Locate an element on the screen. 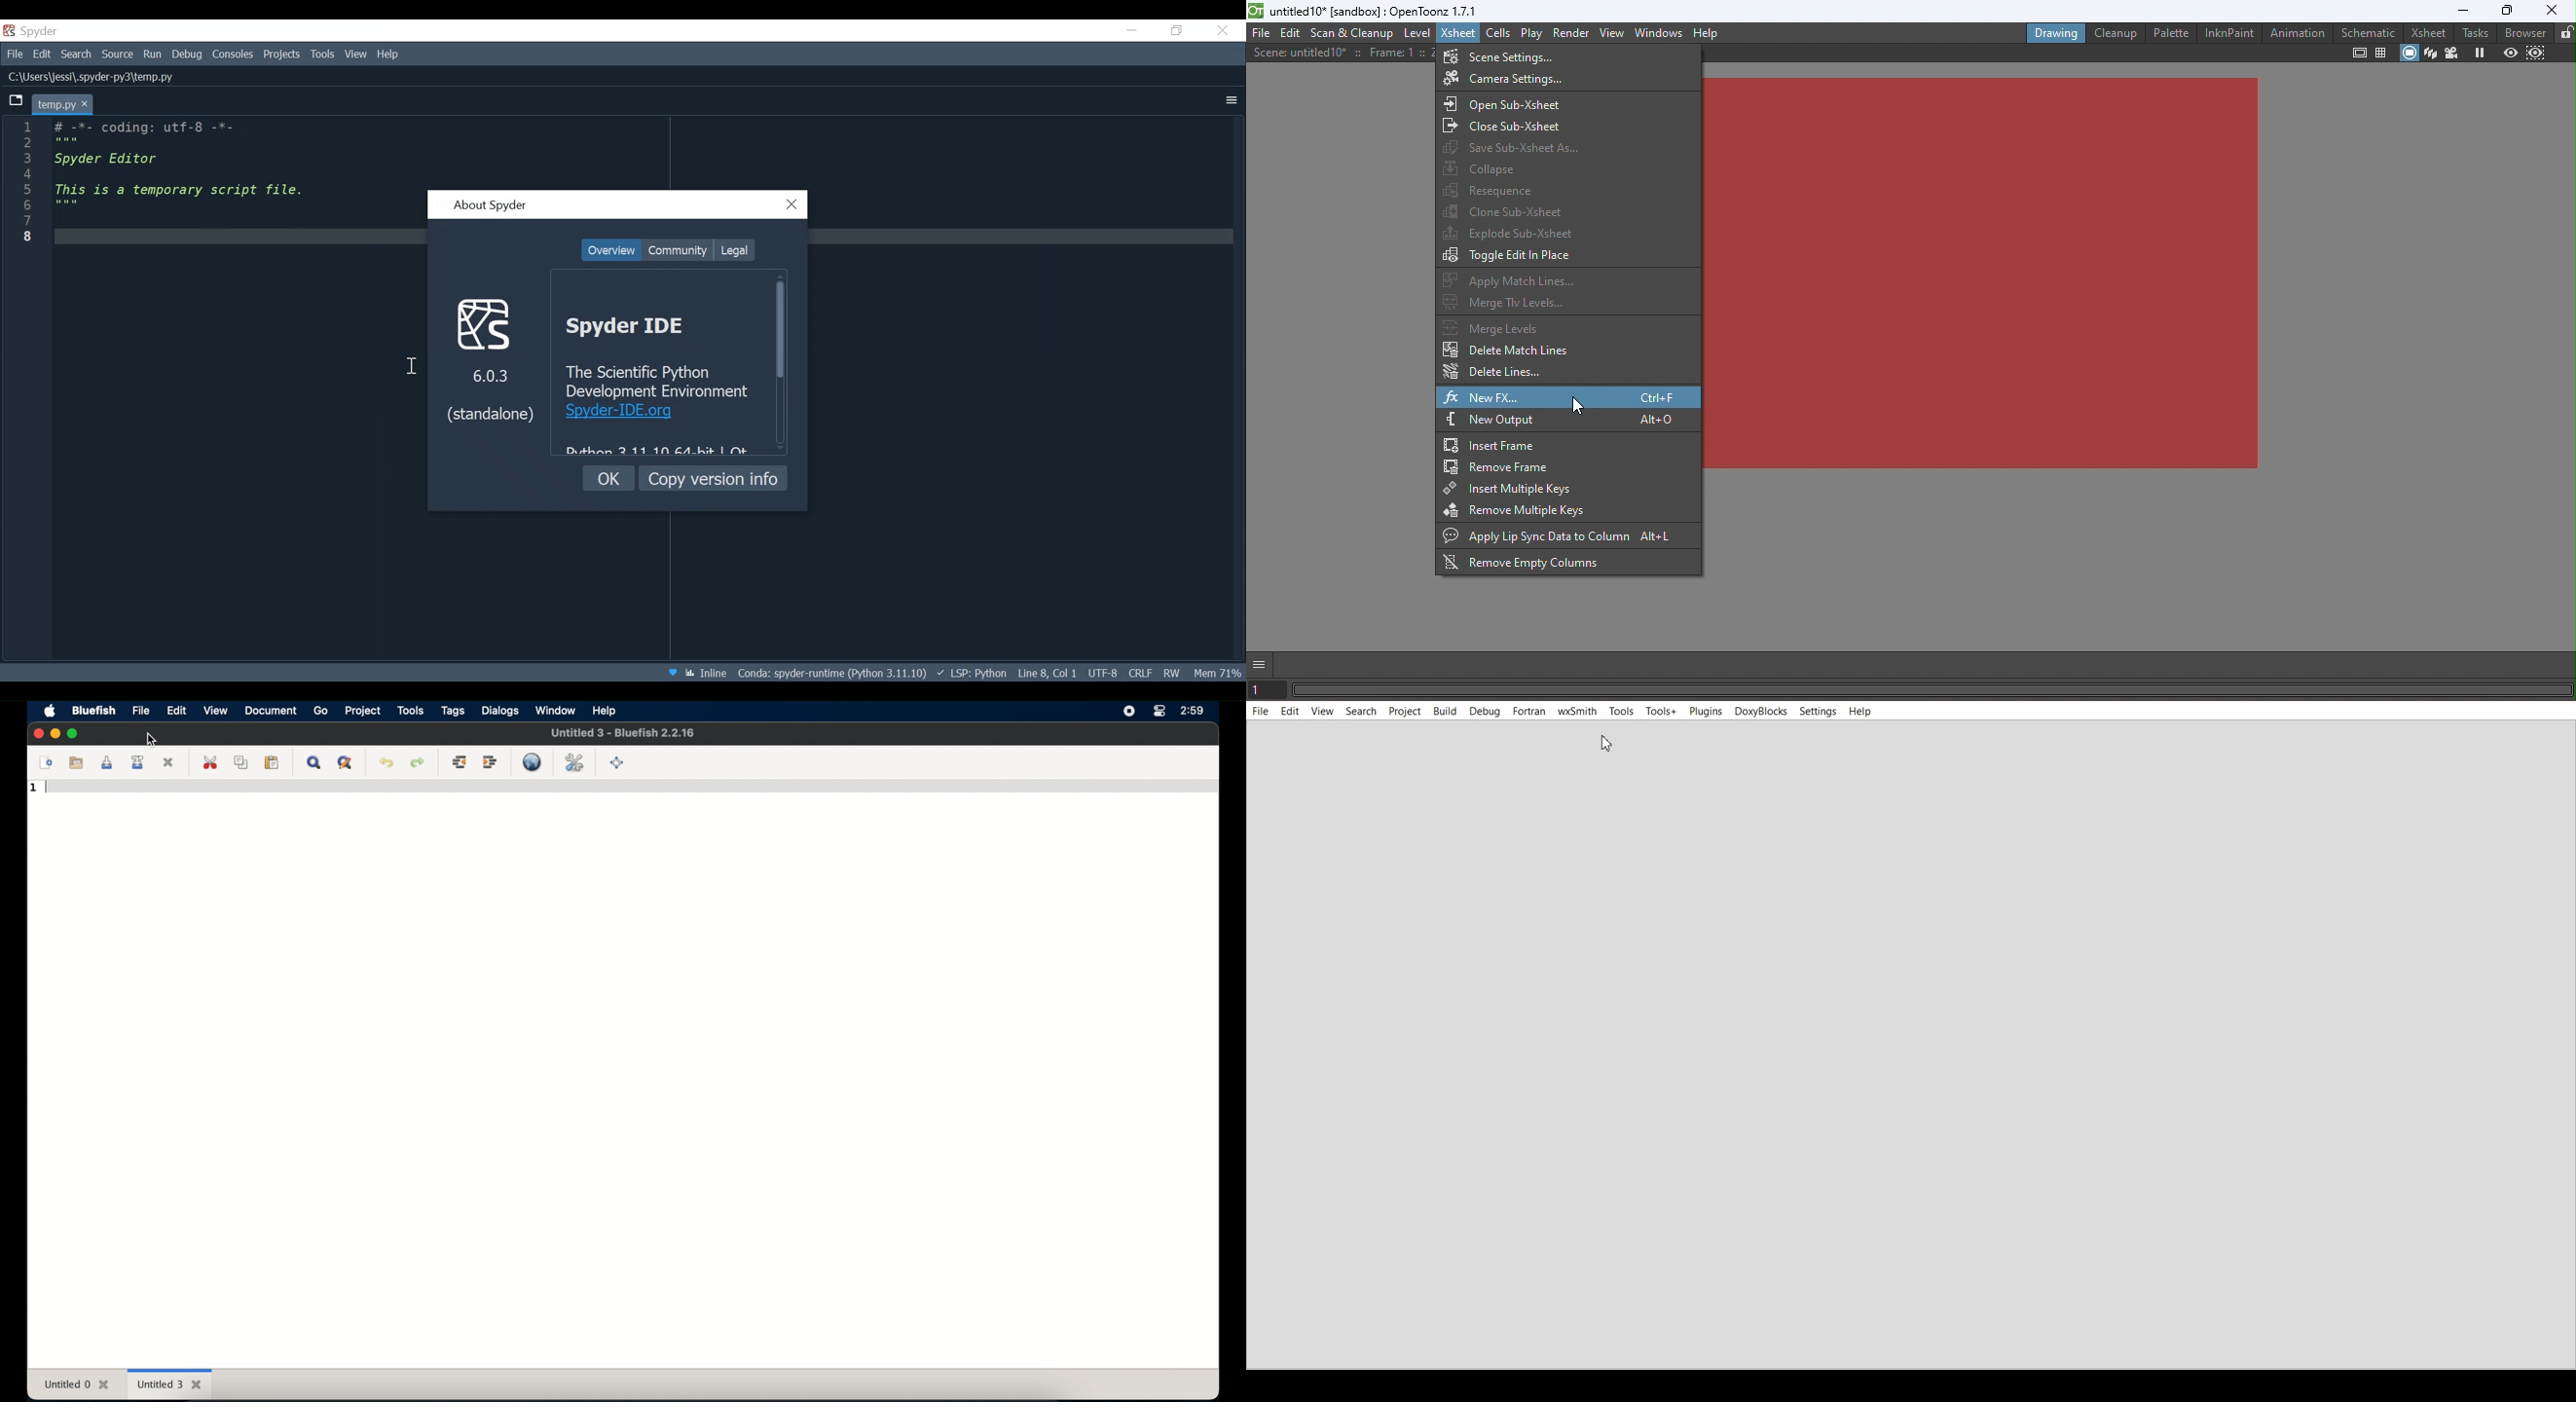  Source is located at coordinates (117, 55).